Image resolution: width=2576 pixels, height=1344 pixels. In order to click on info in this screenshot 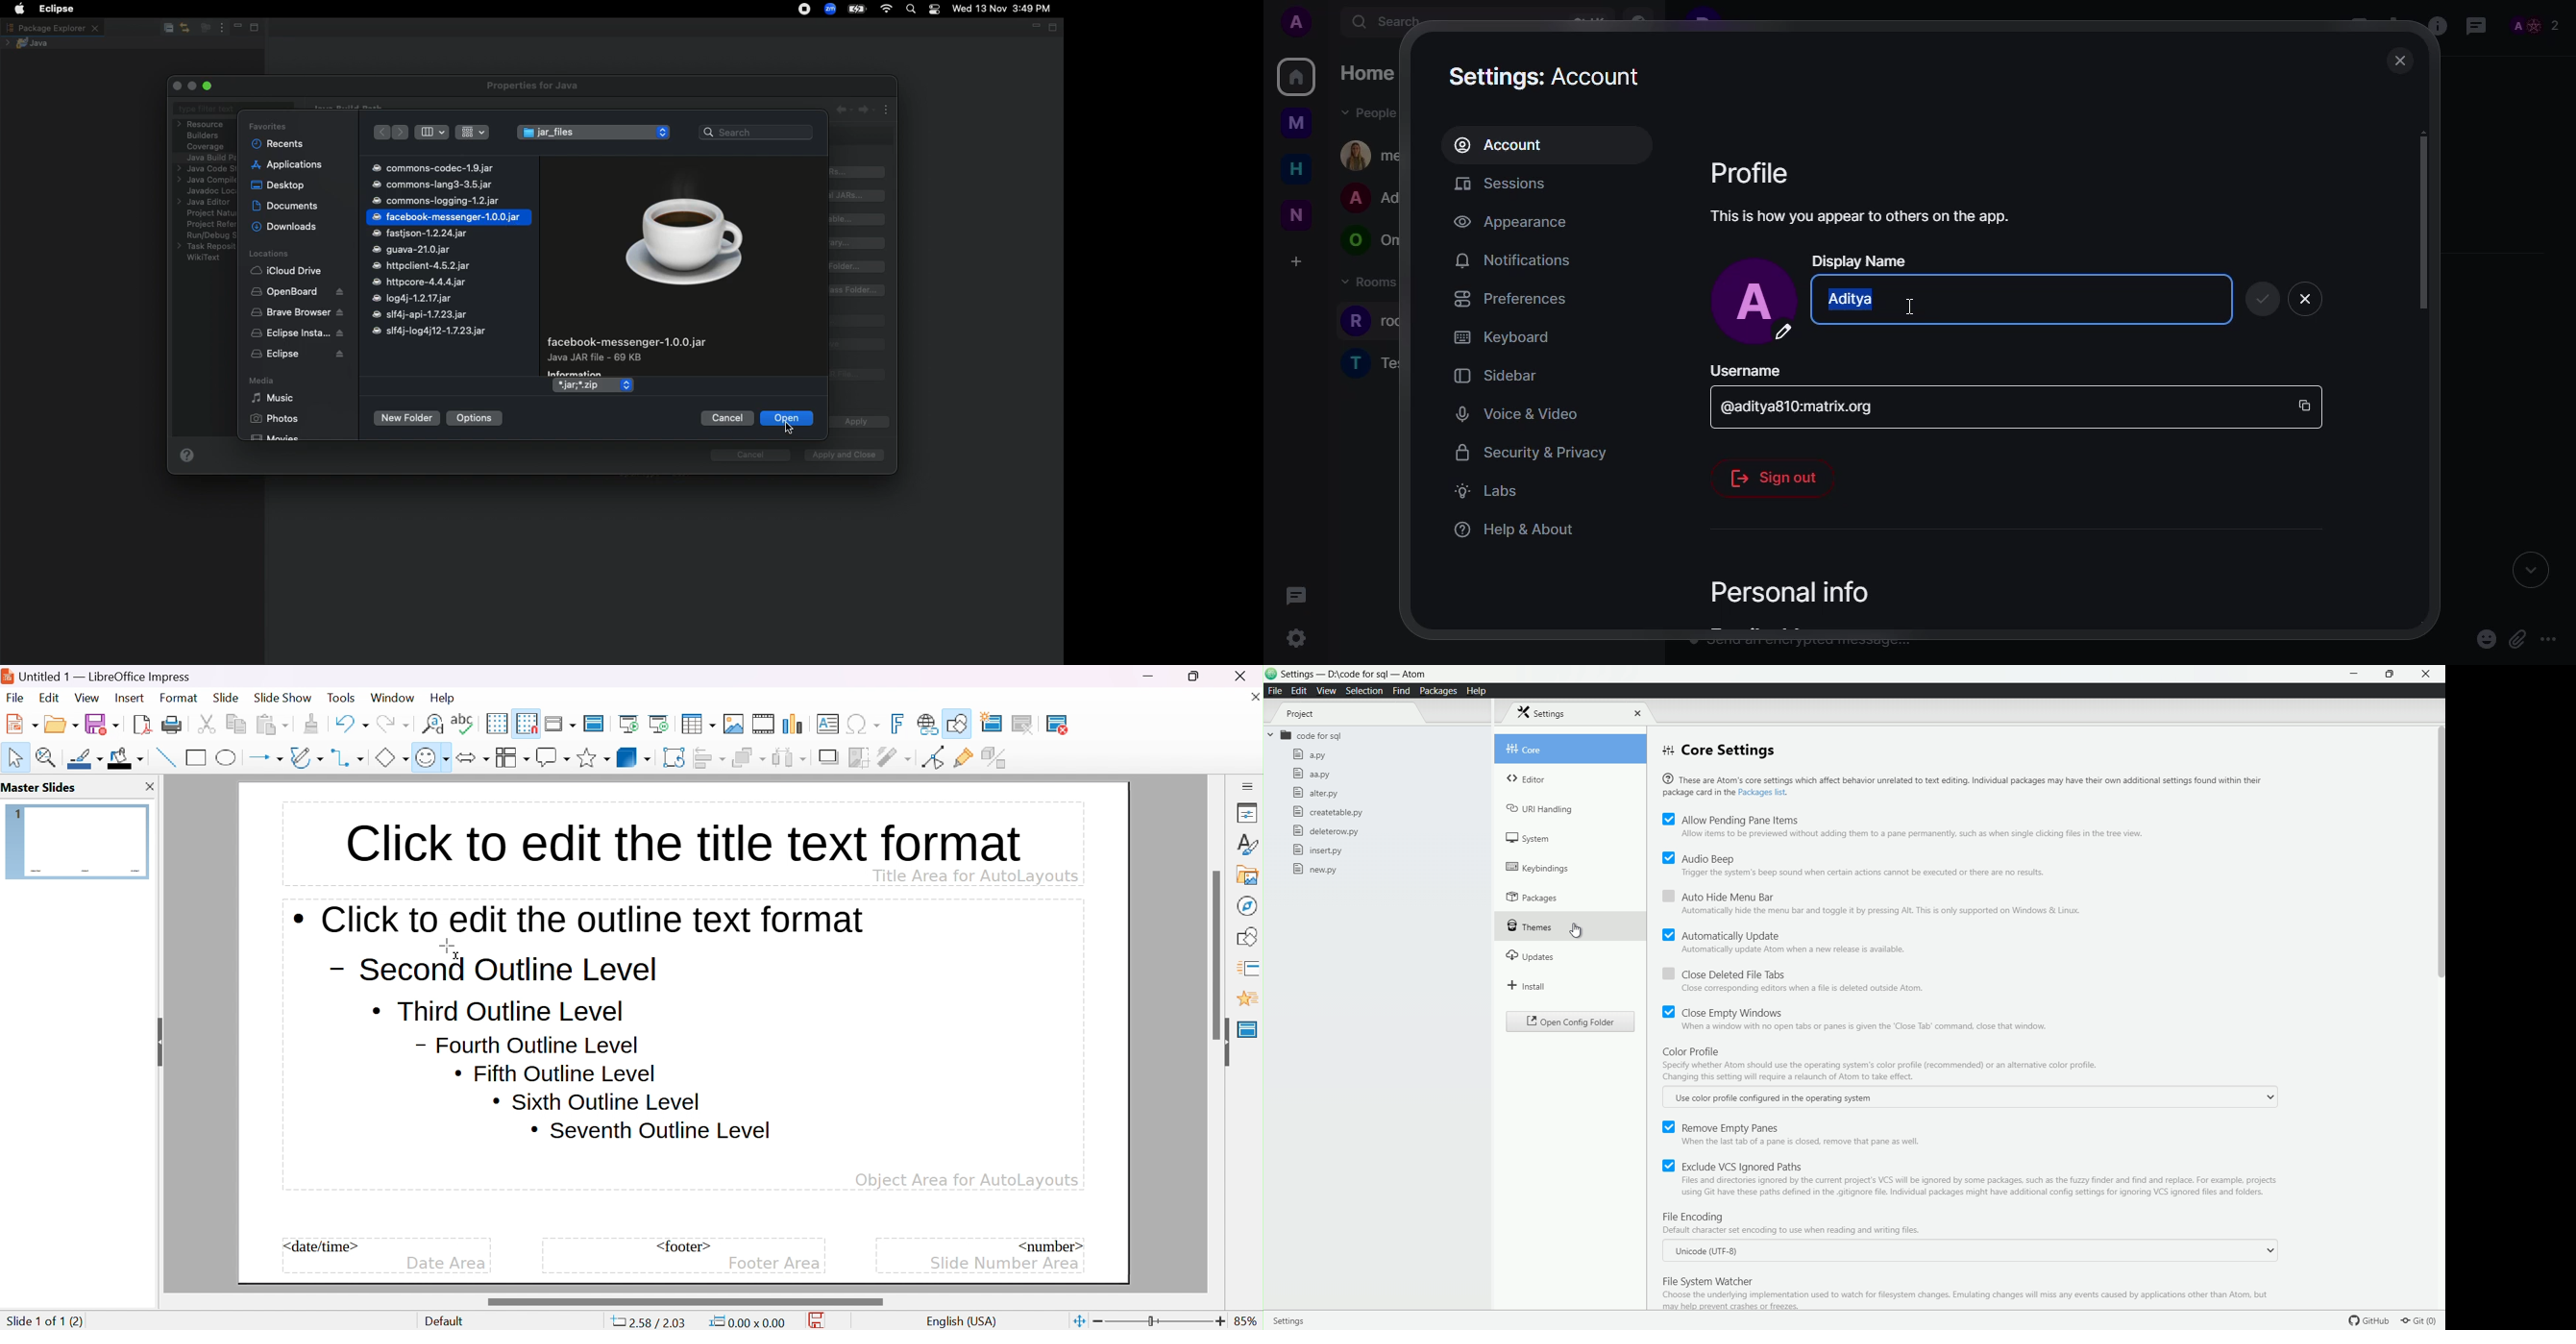, I will do `click(2437, 27)`.